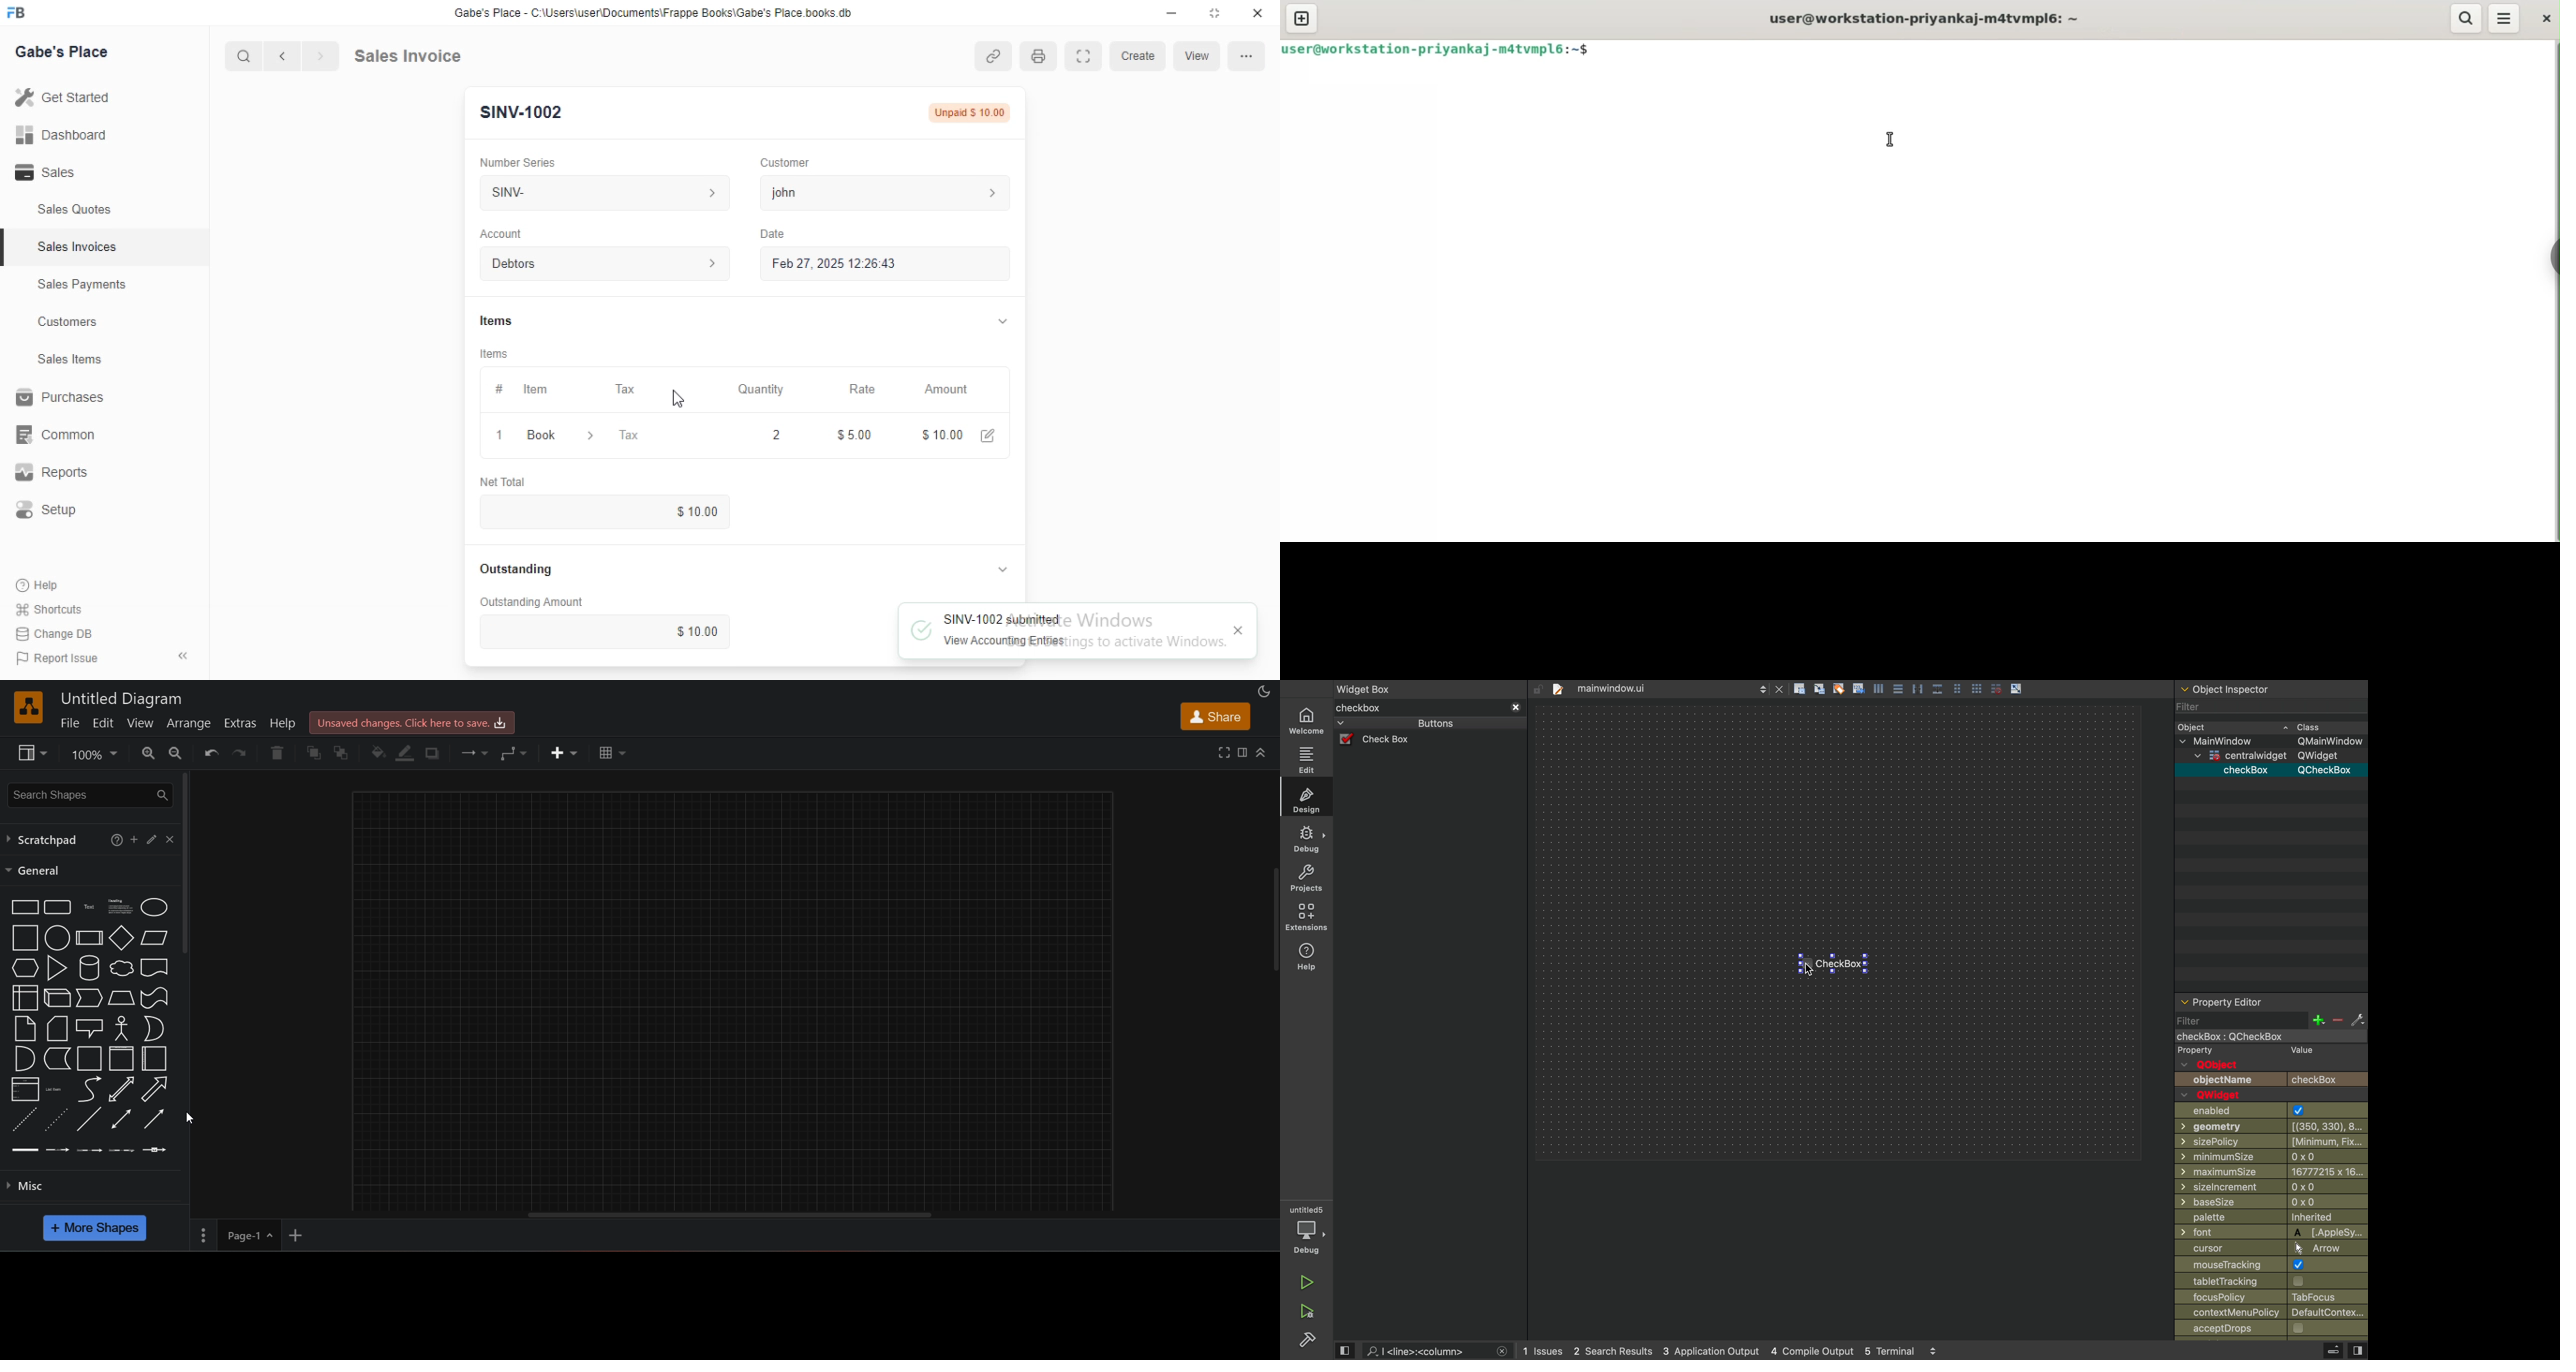 The width and height of the screenshot is (2576, 1372). I want to click on Items, so click(495, 317).